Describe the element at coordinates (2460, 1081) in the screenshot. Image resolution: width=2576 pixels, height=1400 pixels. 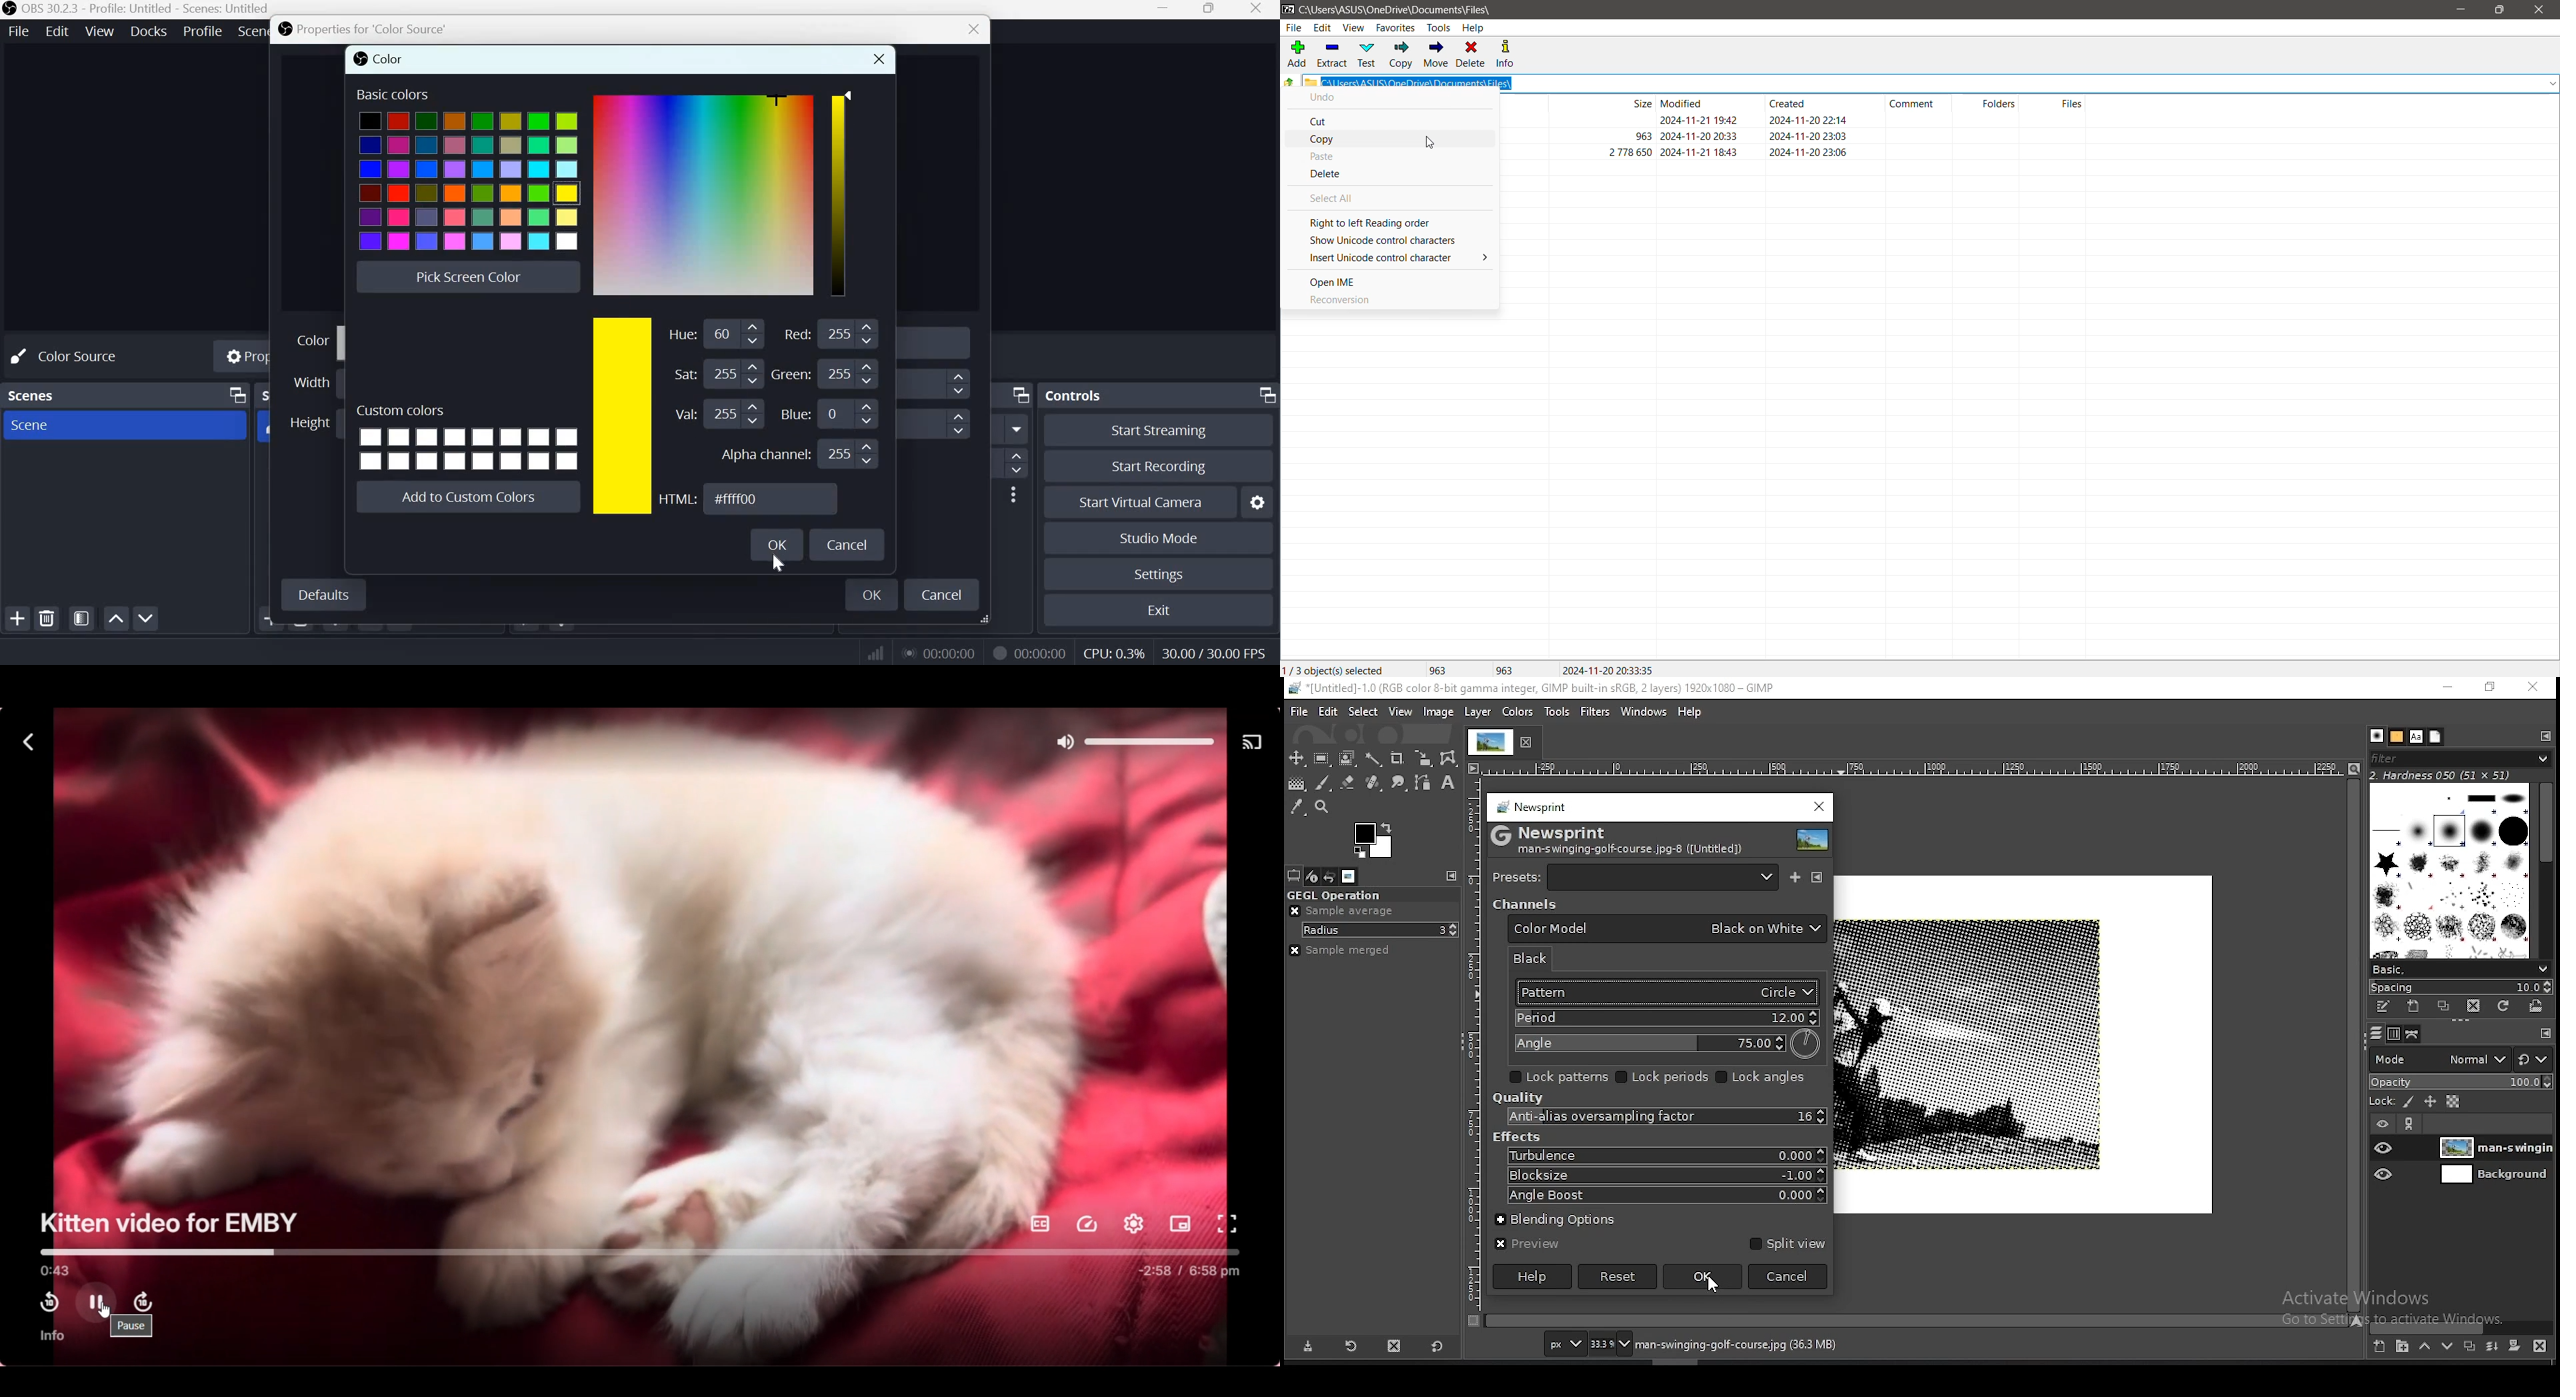
I see `opacity` at that location.